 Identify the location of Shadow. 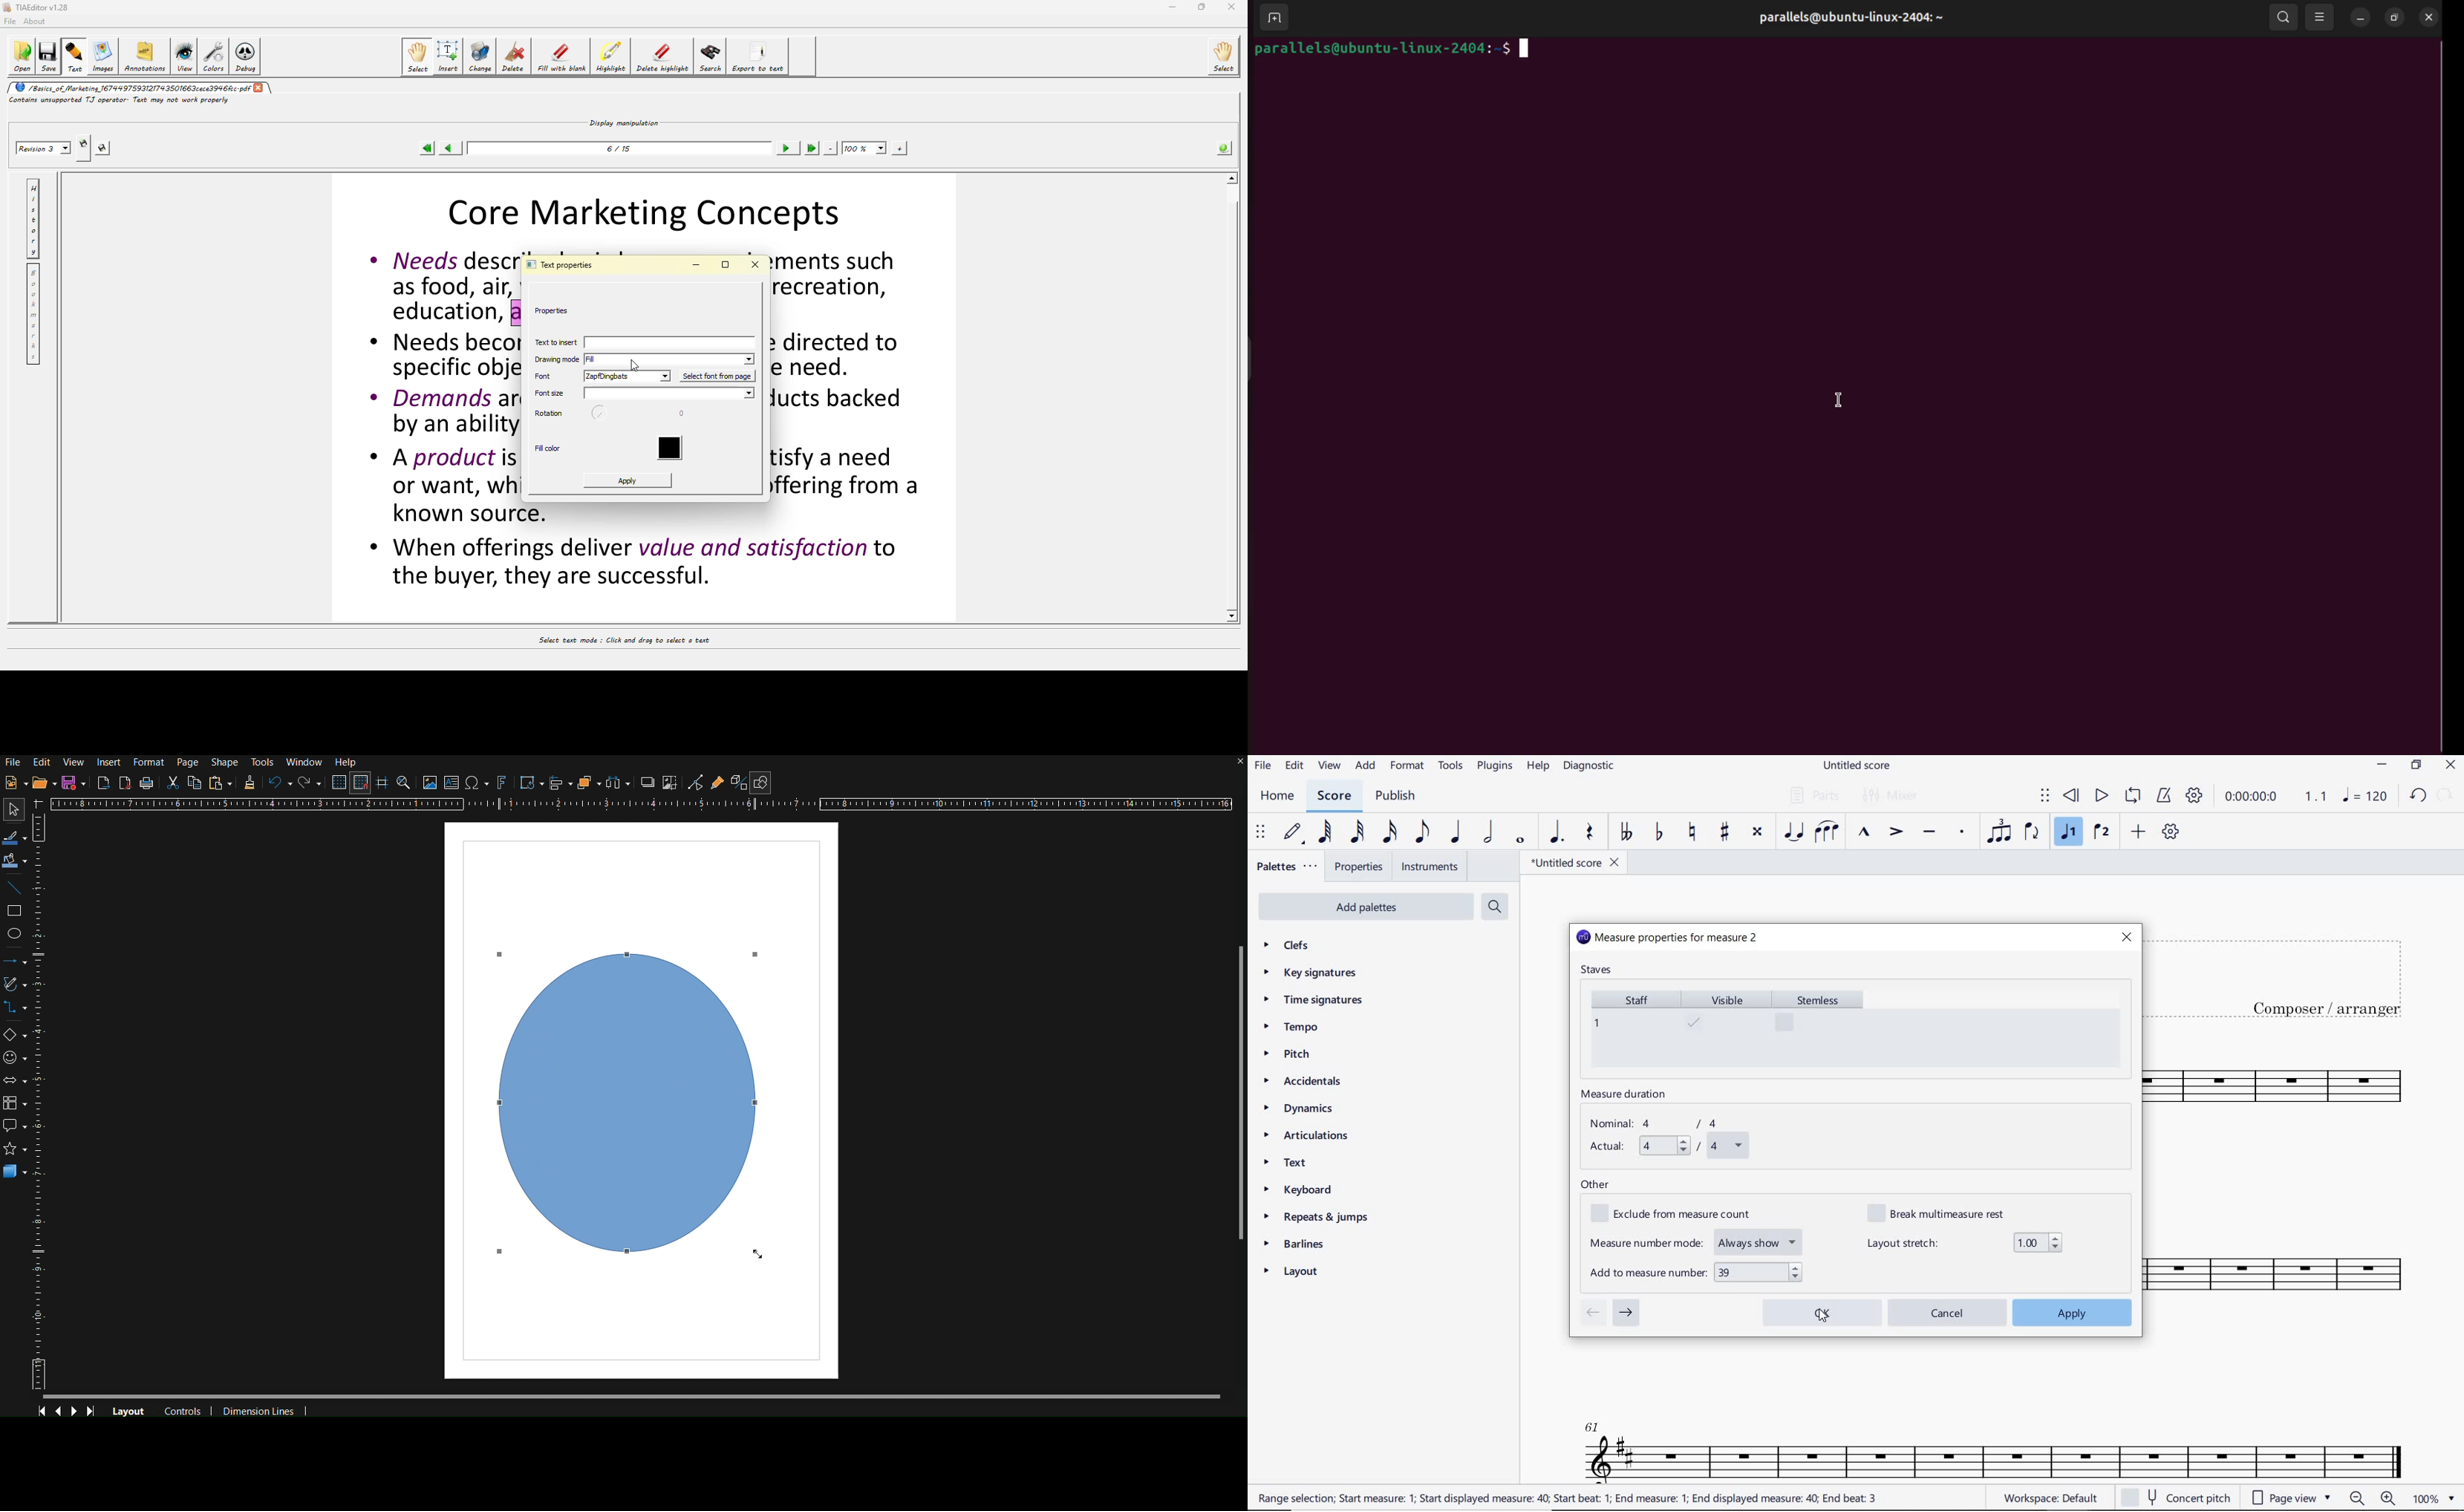
(645, 784).